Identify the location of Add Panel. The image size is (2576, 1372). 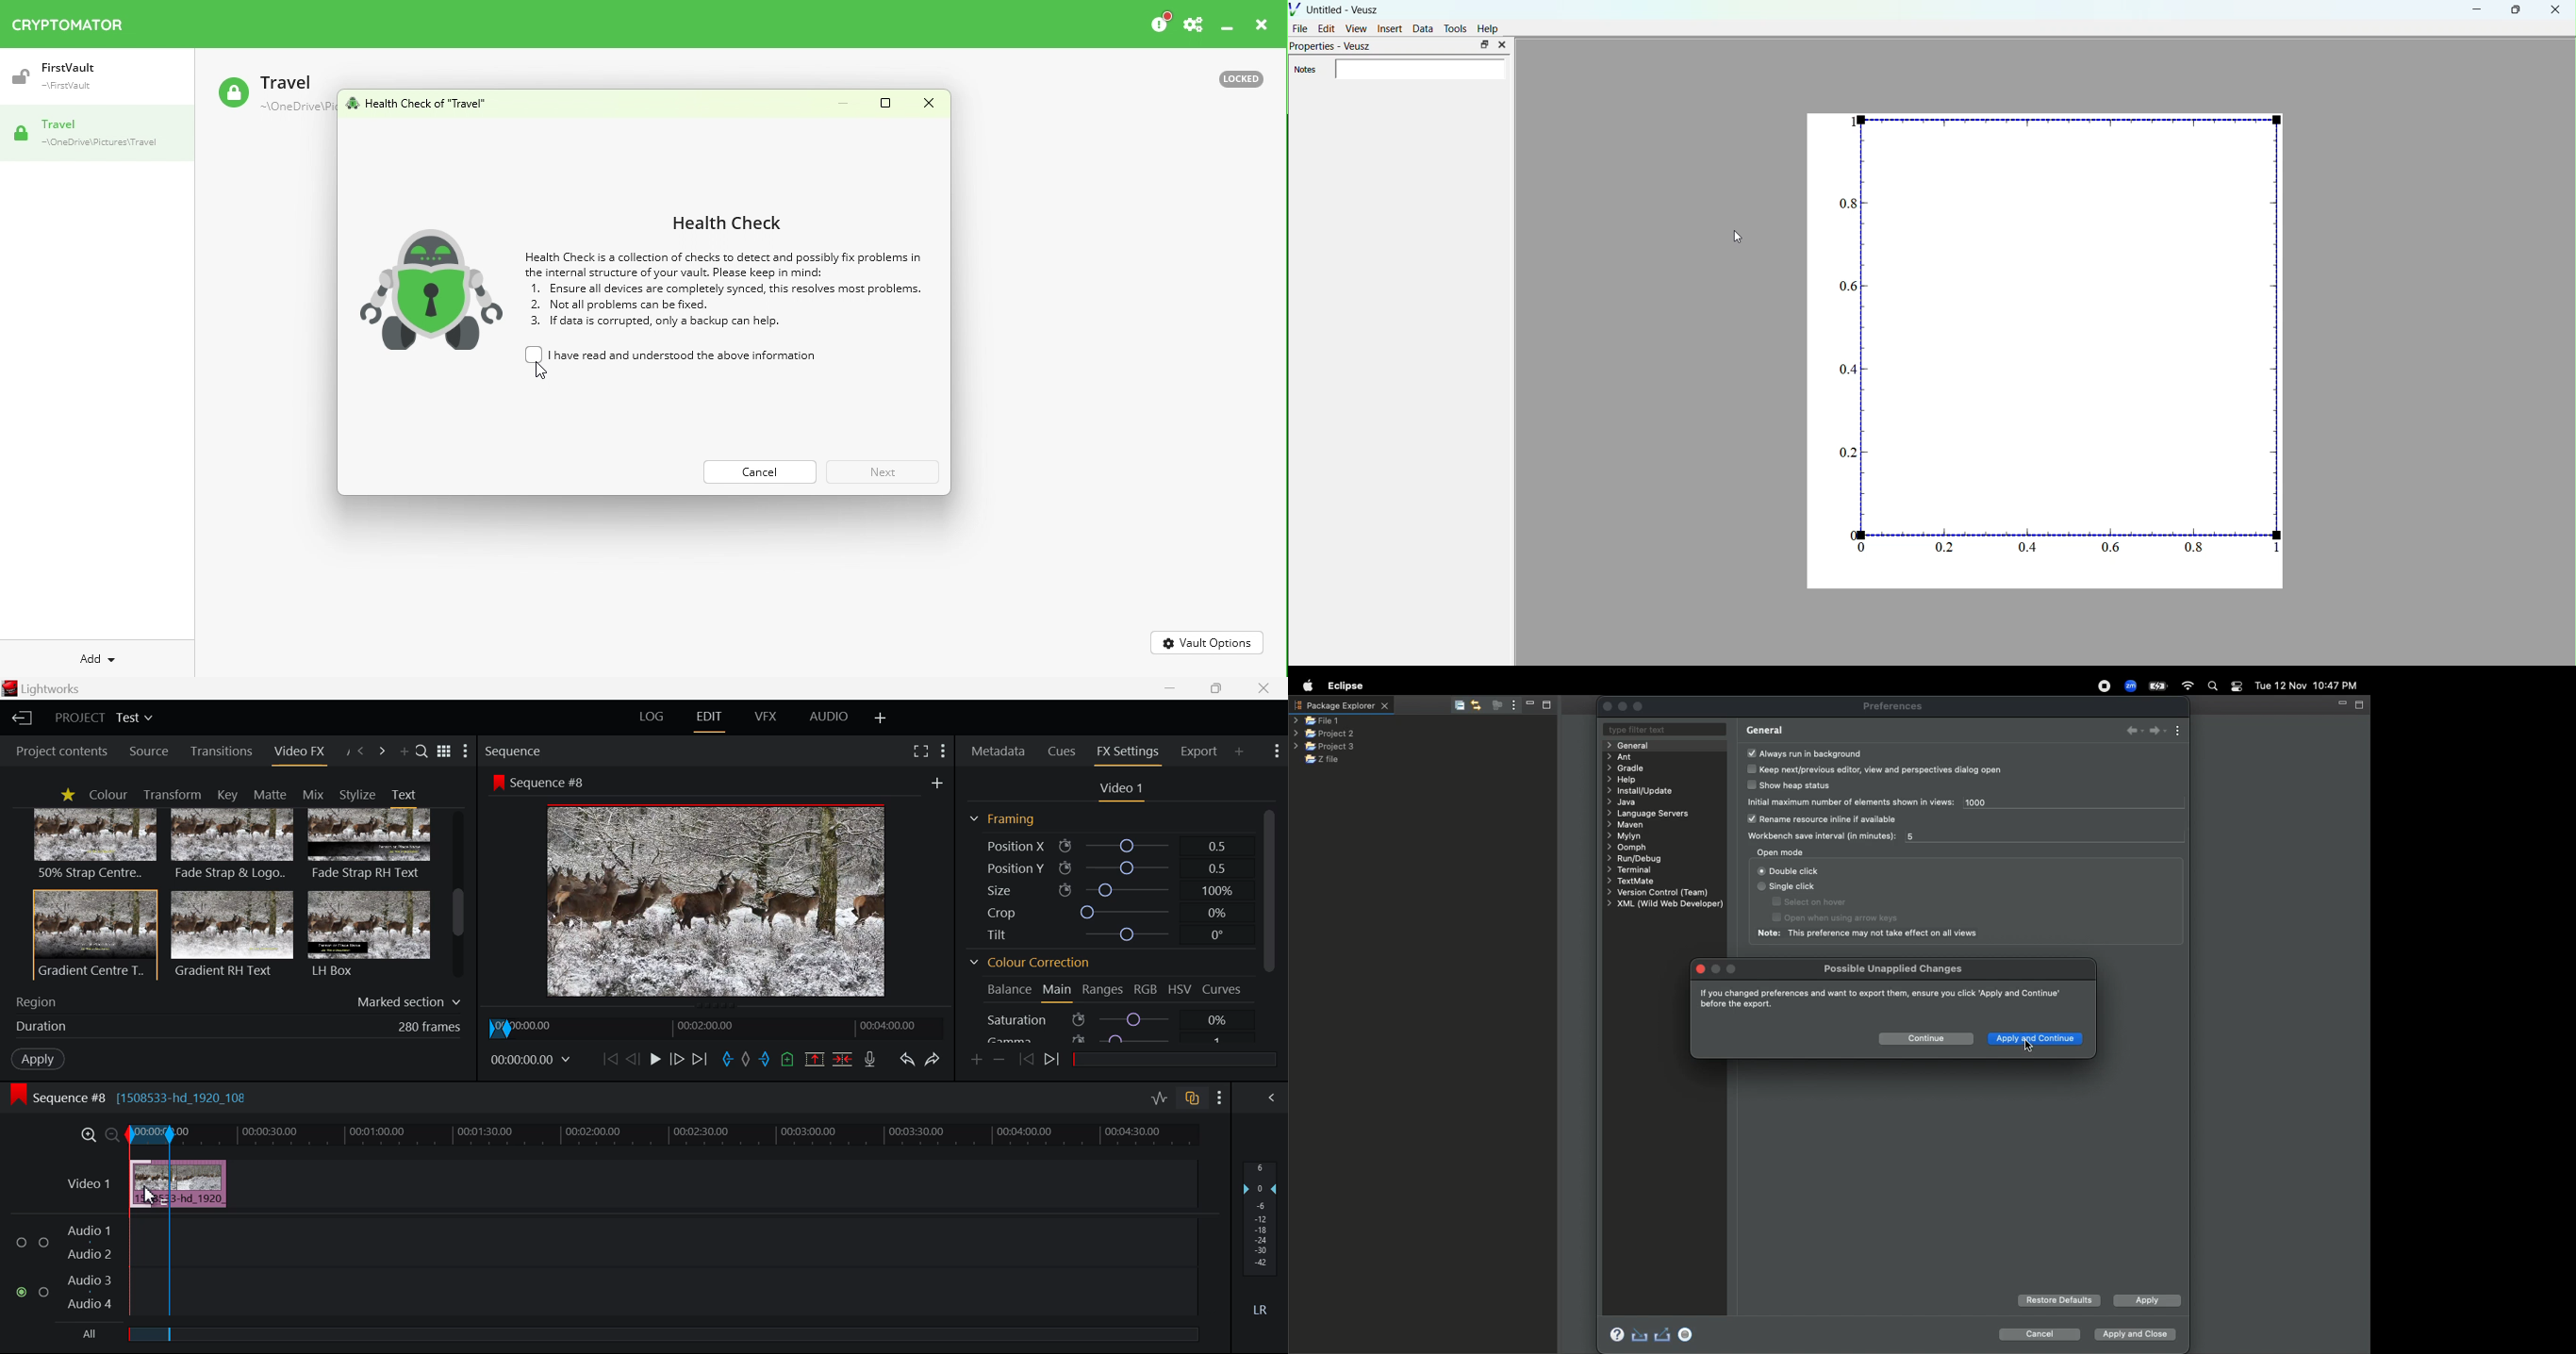
(1240, 749).